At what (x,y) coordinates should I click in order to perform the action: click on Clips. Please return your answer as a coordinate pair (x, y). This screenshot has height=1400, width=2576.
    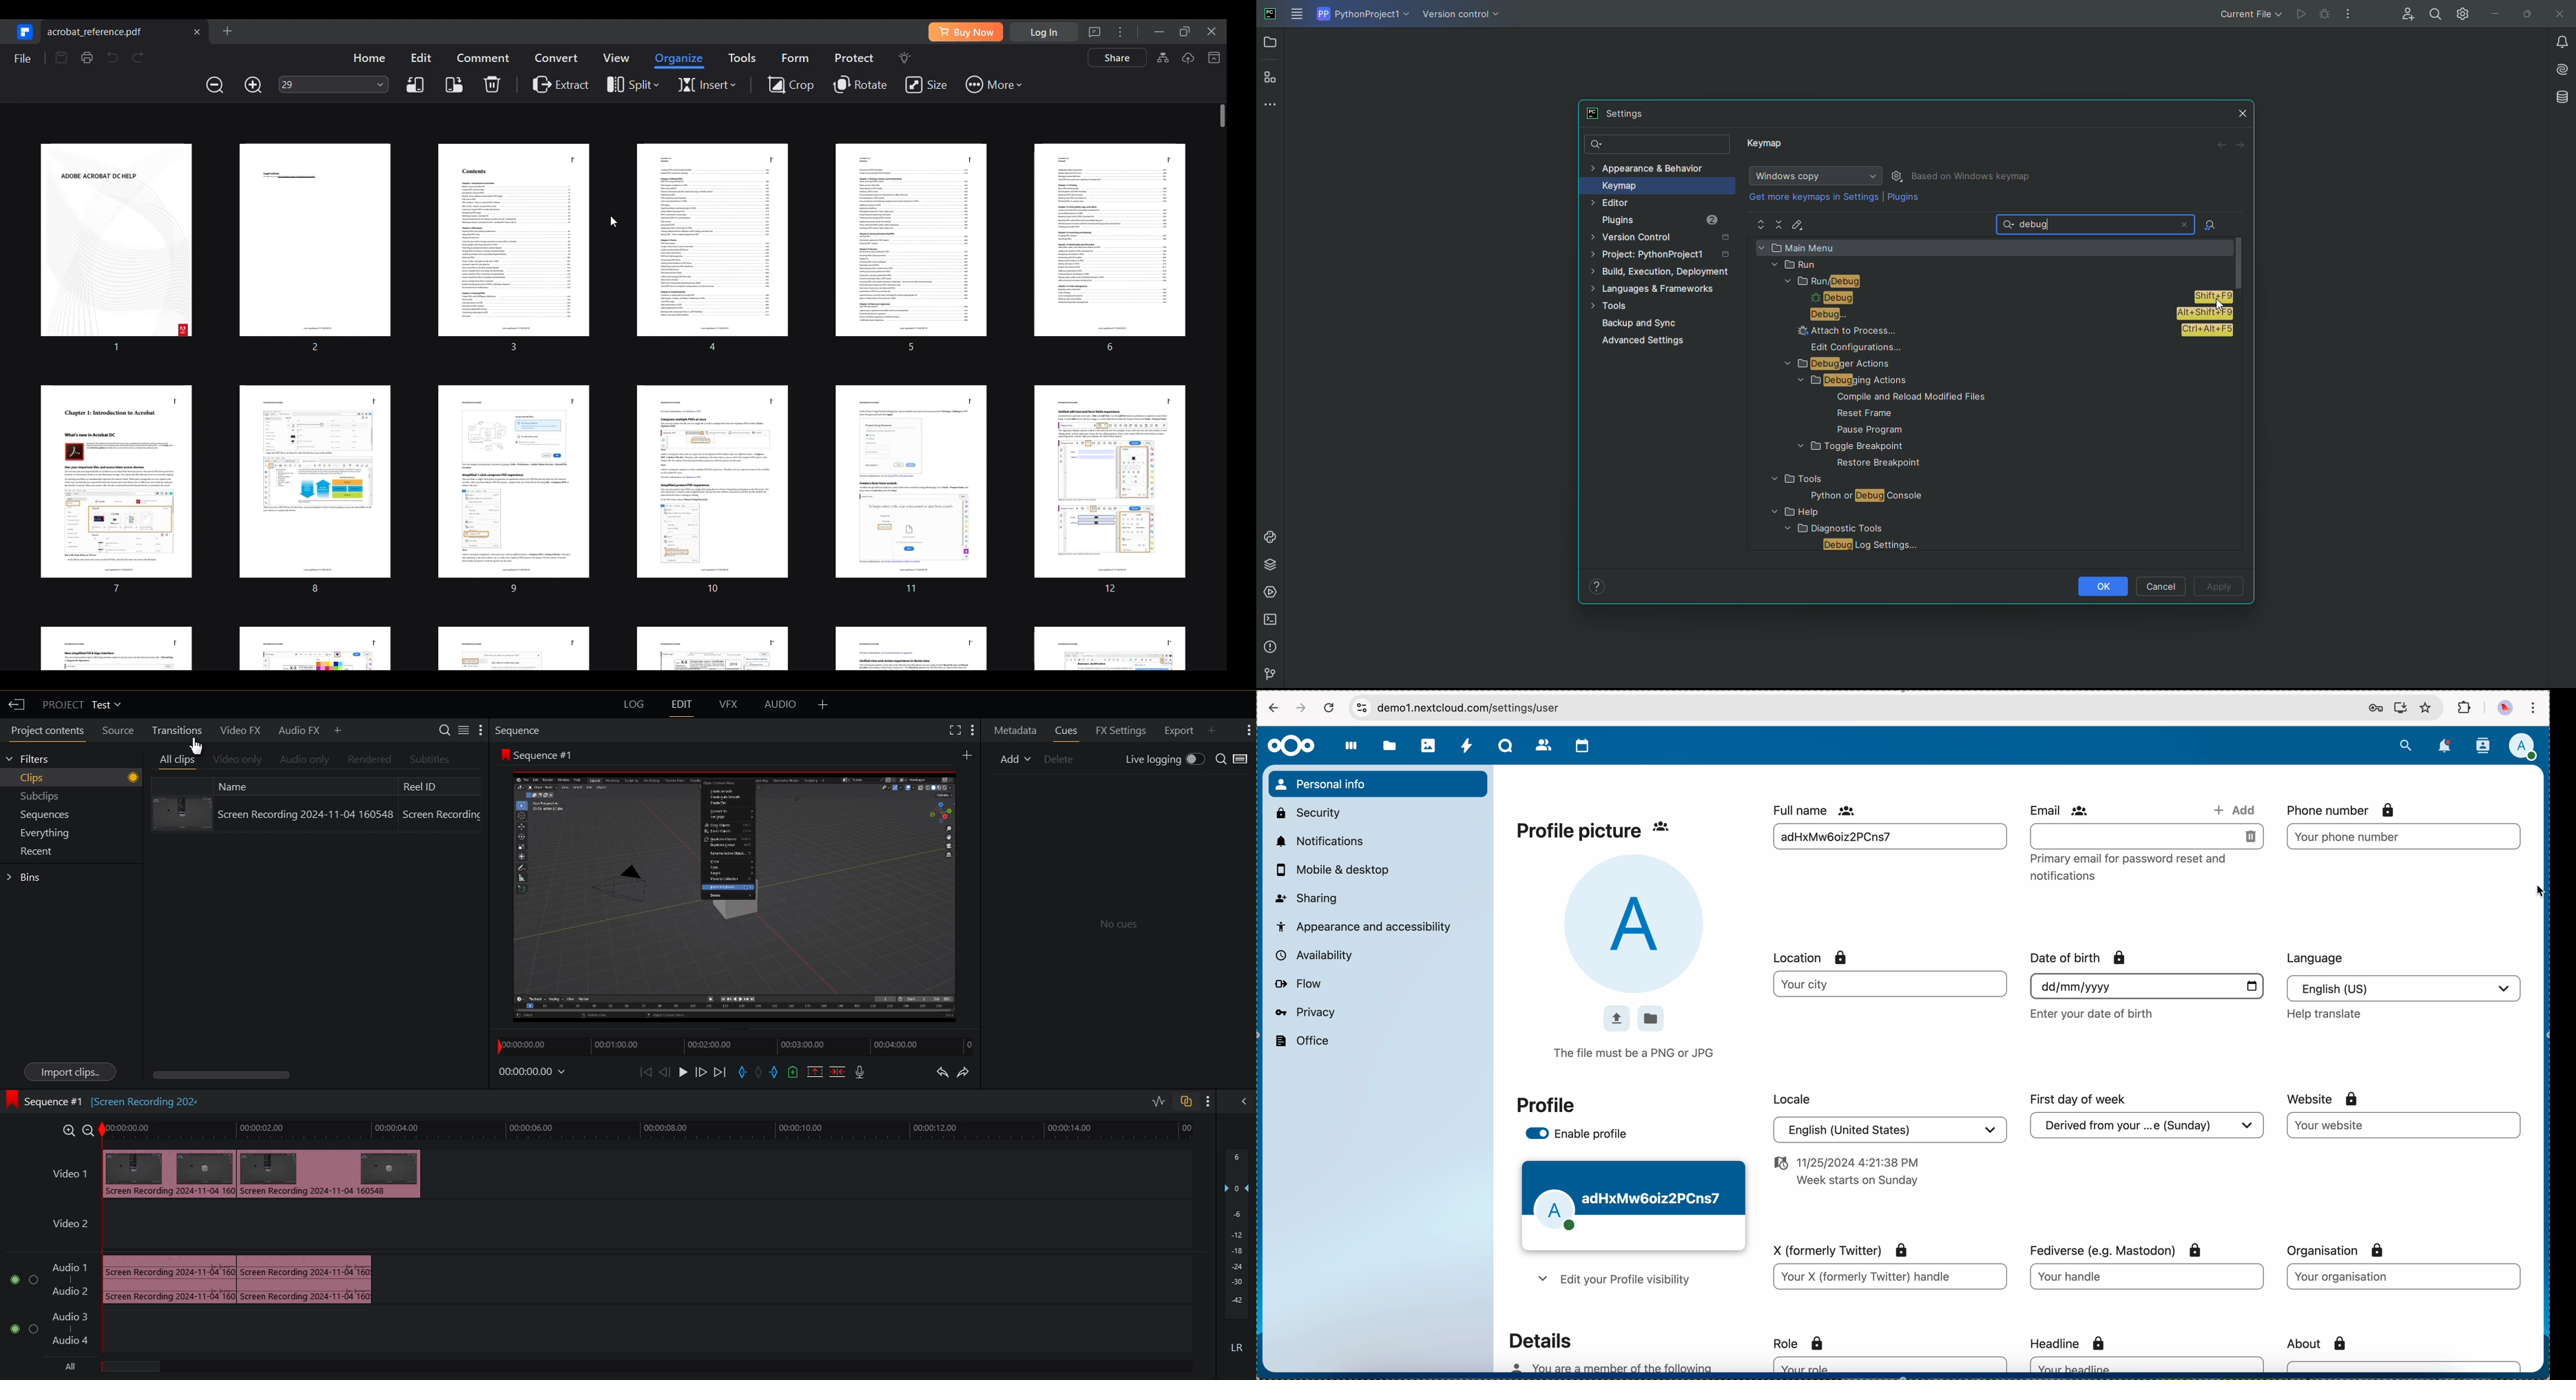
    Looking at the image, I should click on (73, 779).